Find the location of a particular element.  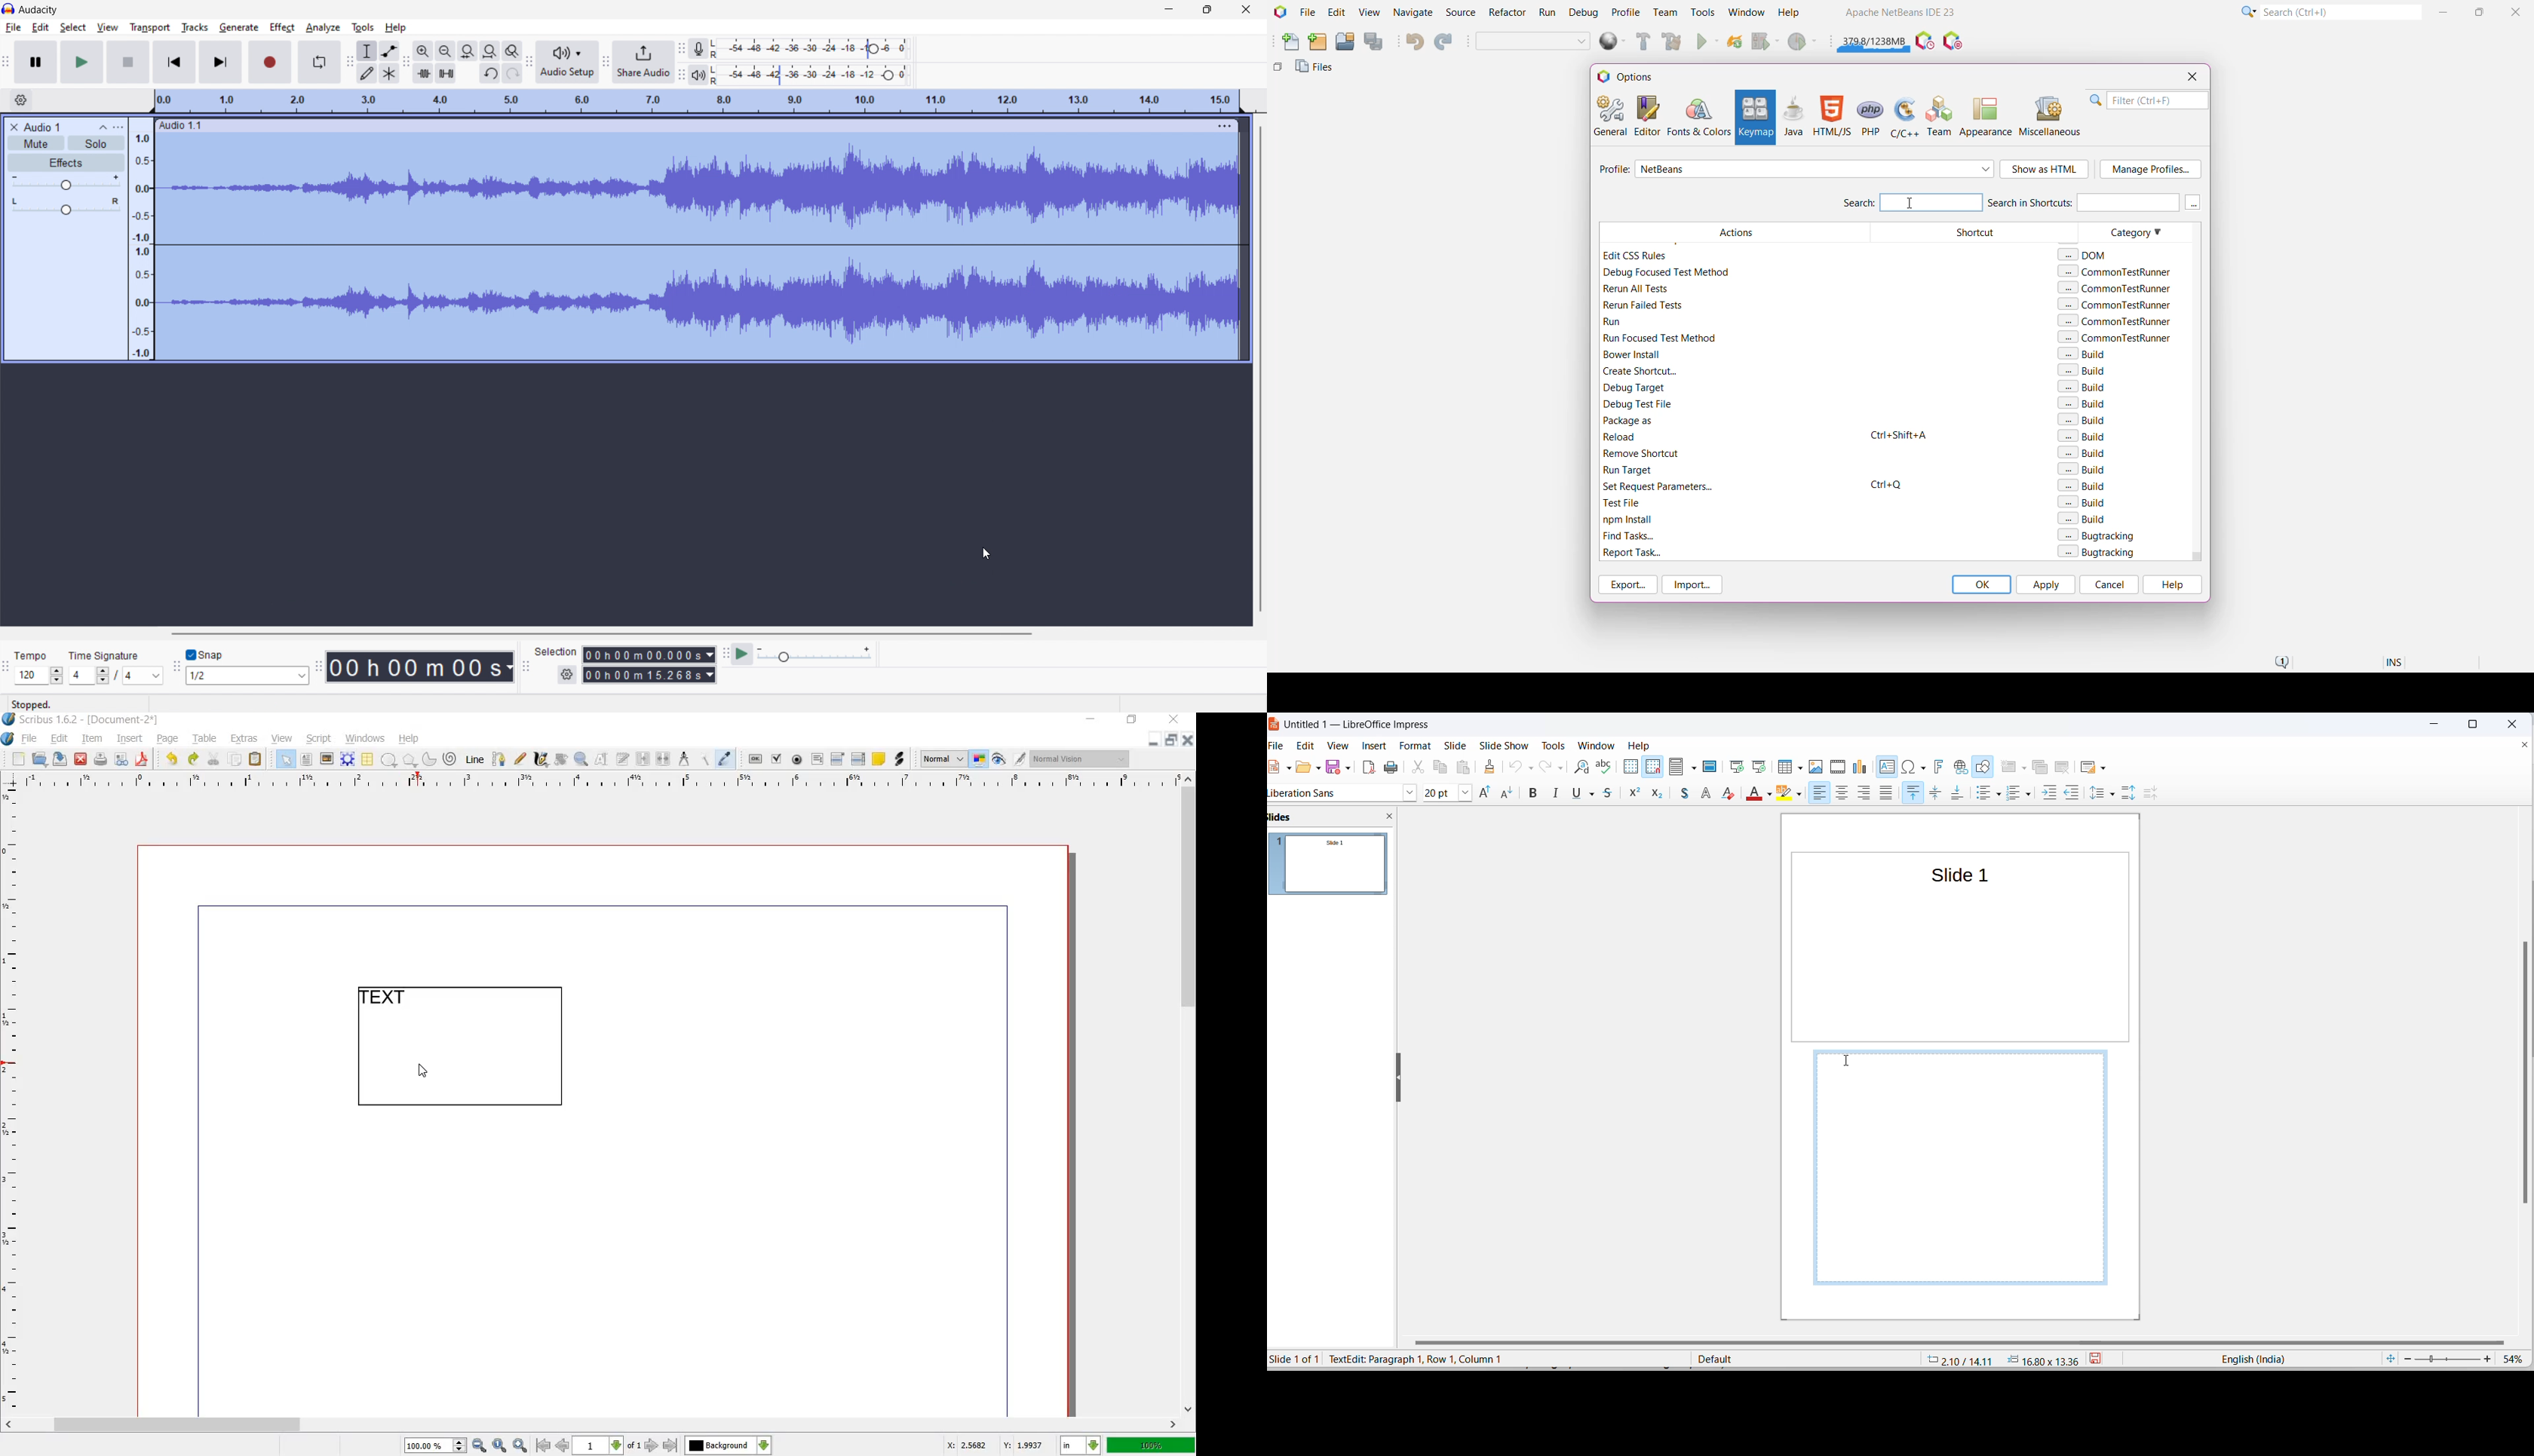

100% is located at coordinates (1152, 1445).